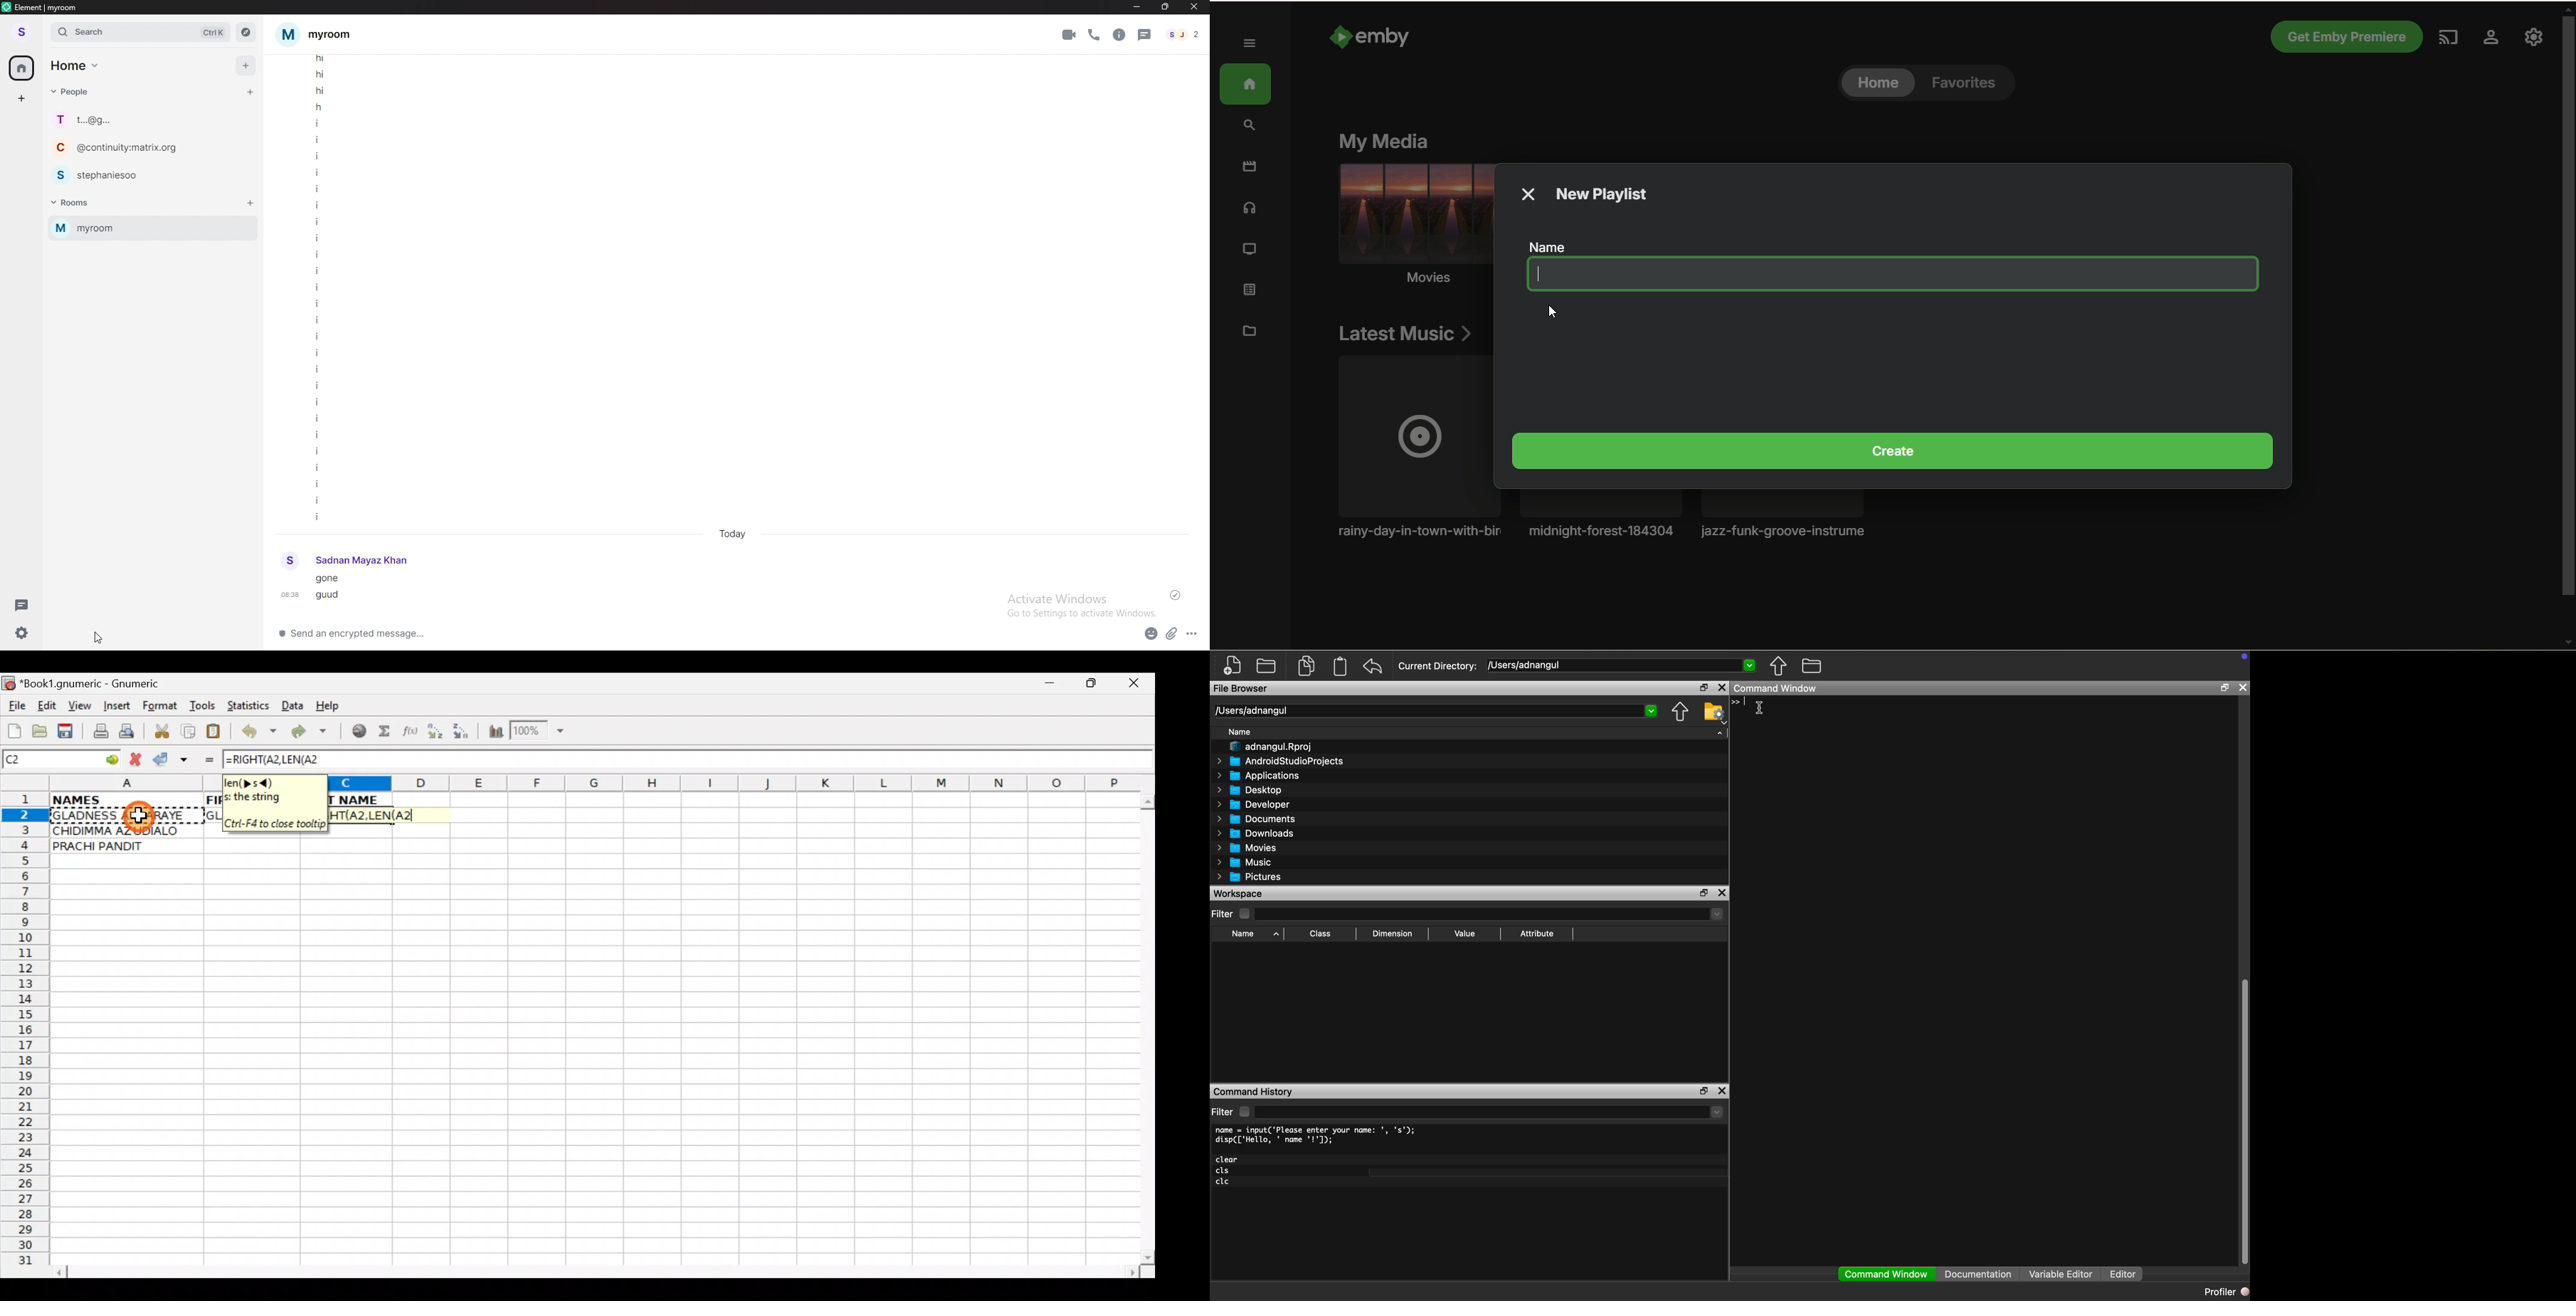 The height and width of the screenshot is (1316, 2576). What do you see at coordinates (1176, 596) in the screenshot?
I see `delivered` at bounding box center [1176, 596].